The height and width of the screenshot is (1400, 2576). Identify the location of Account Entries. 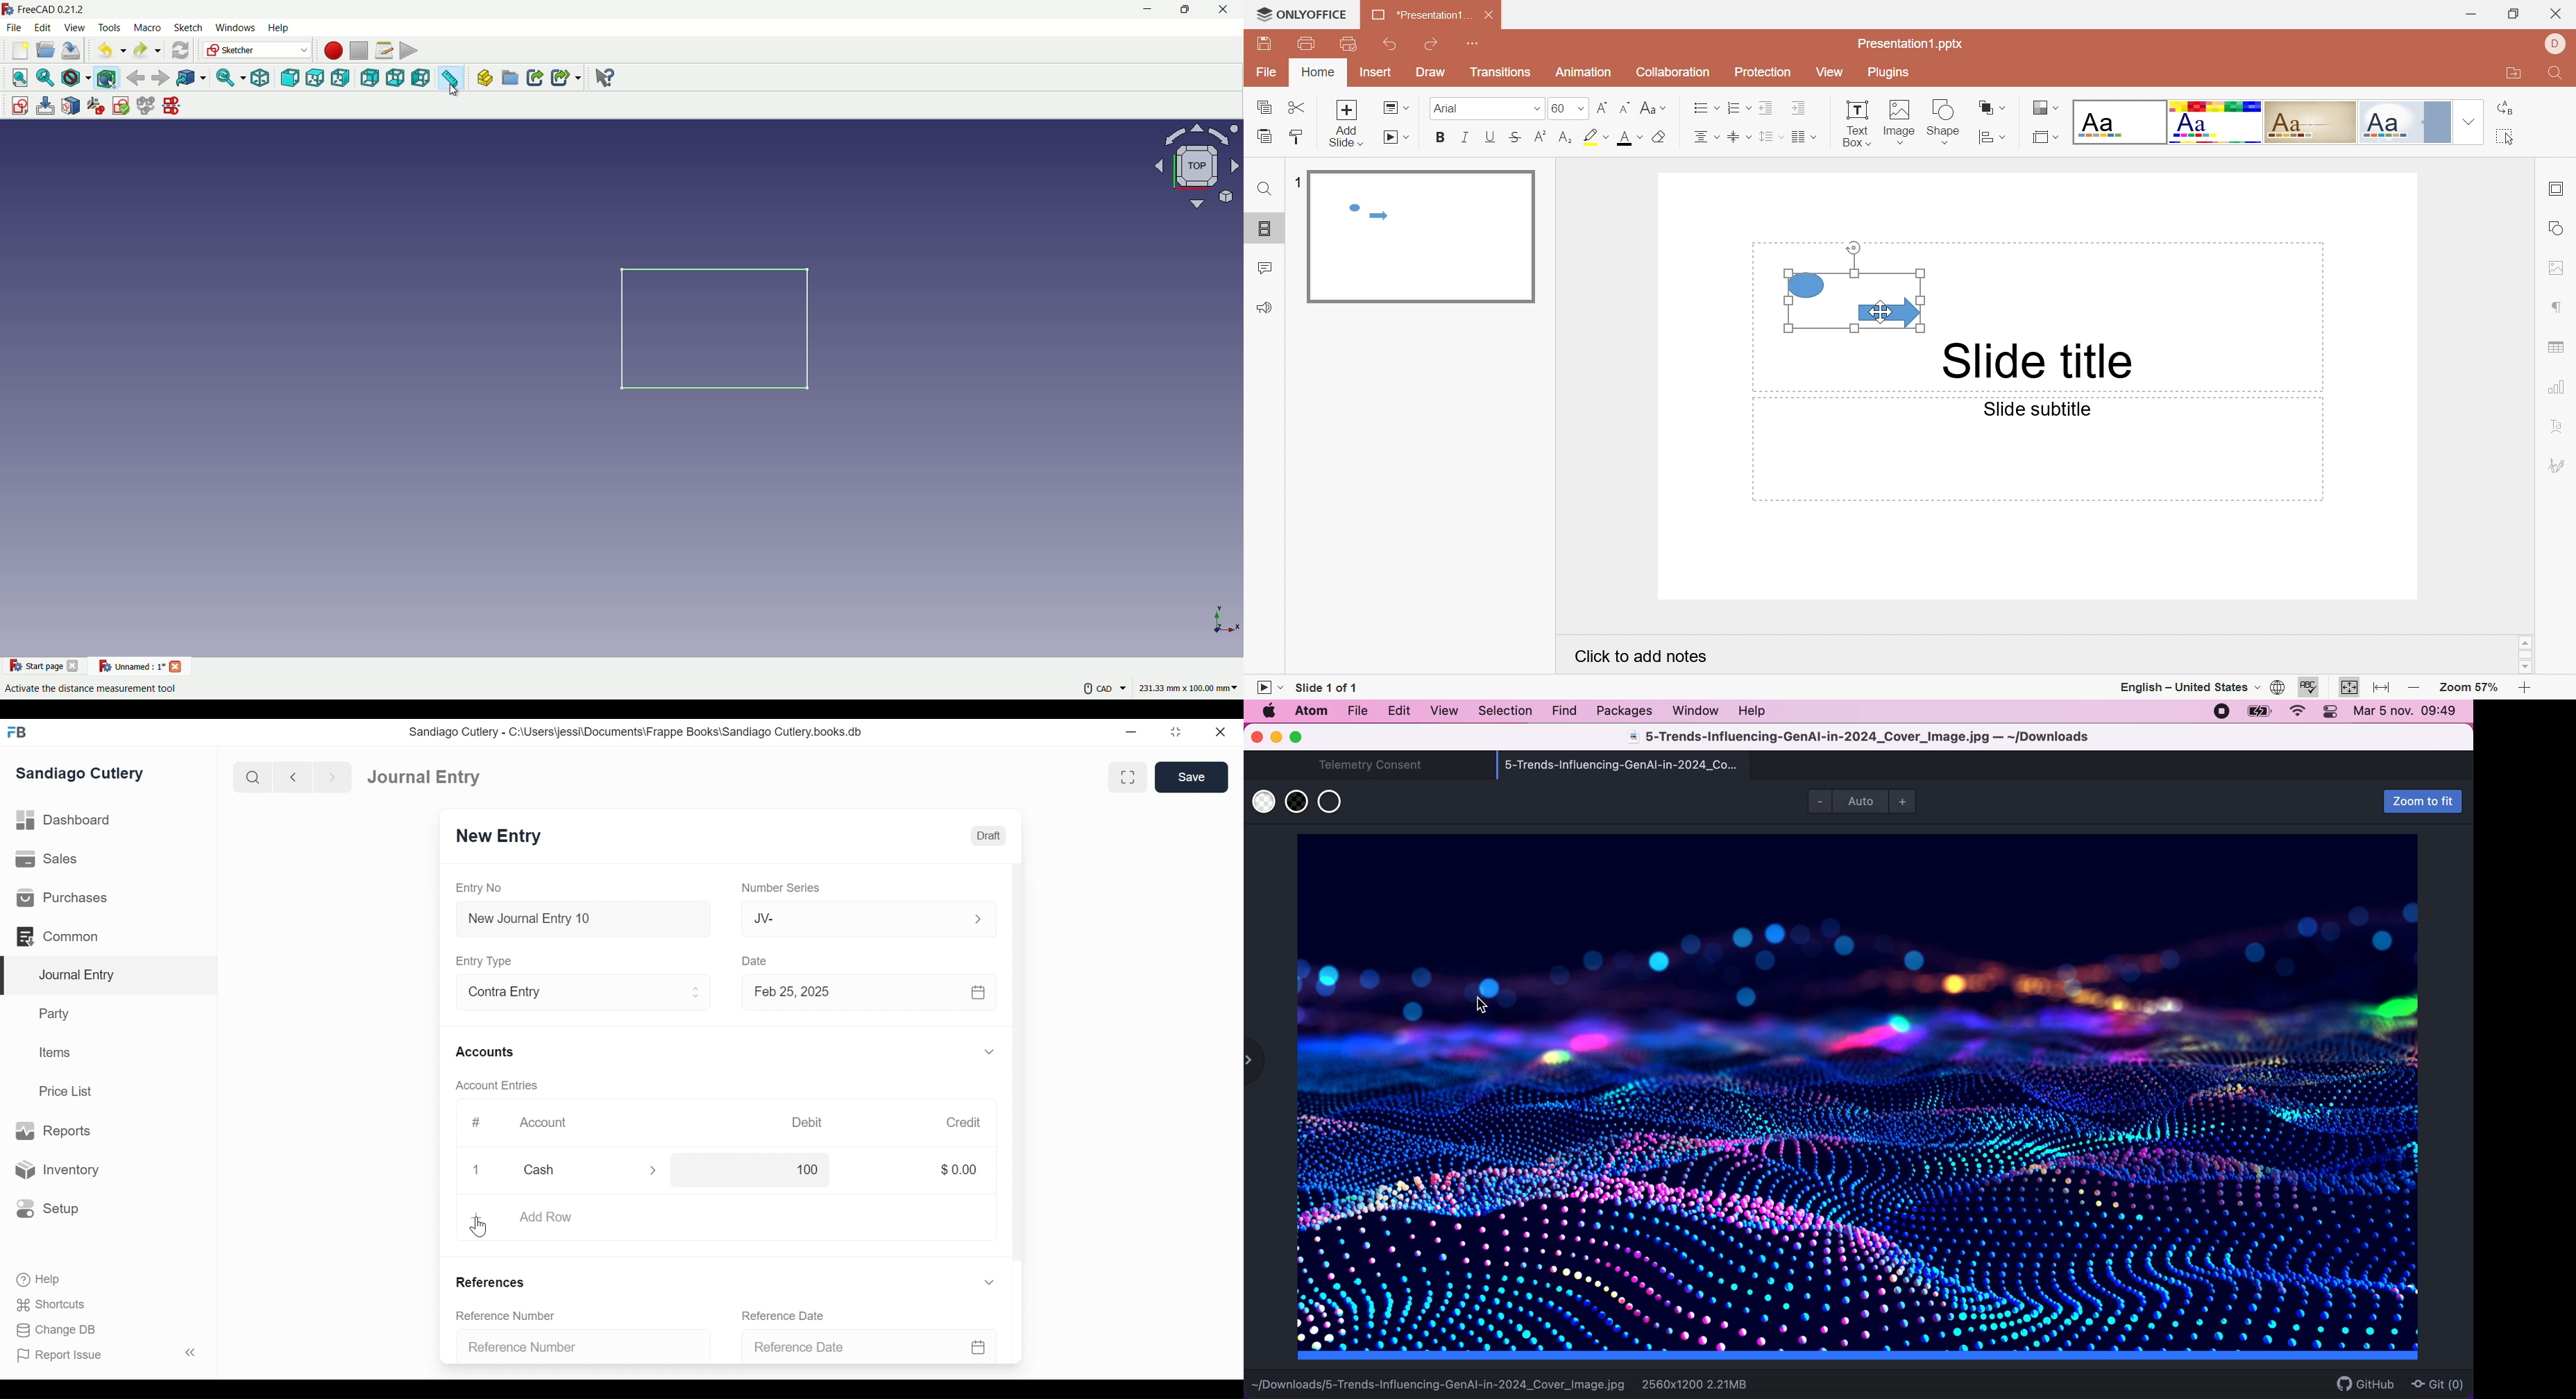
(502, 1086).